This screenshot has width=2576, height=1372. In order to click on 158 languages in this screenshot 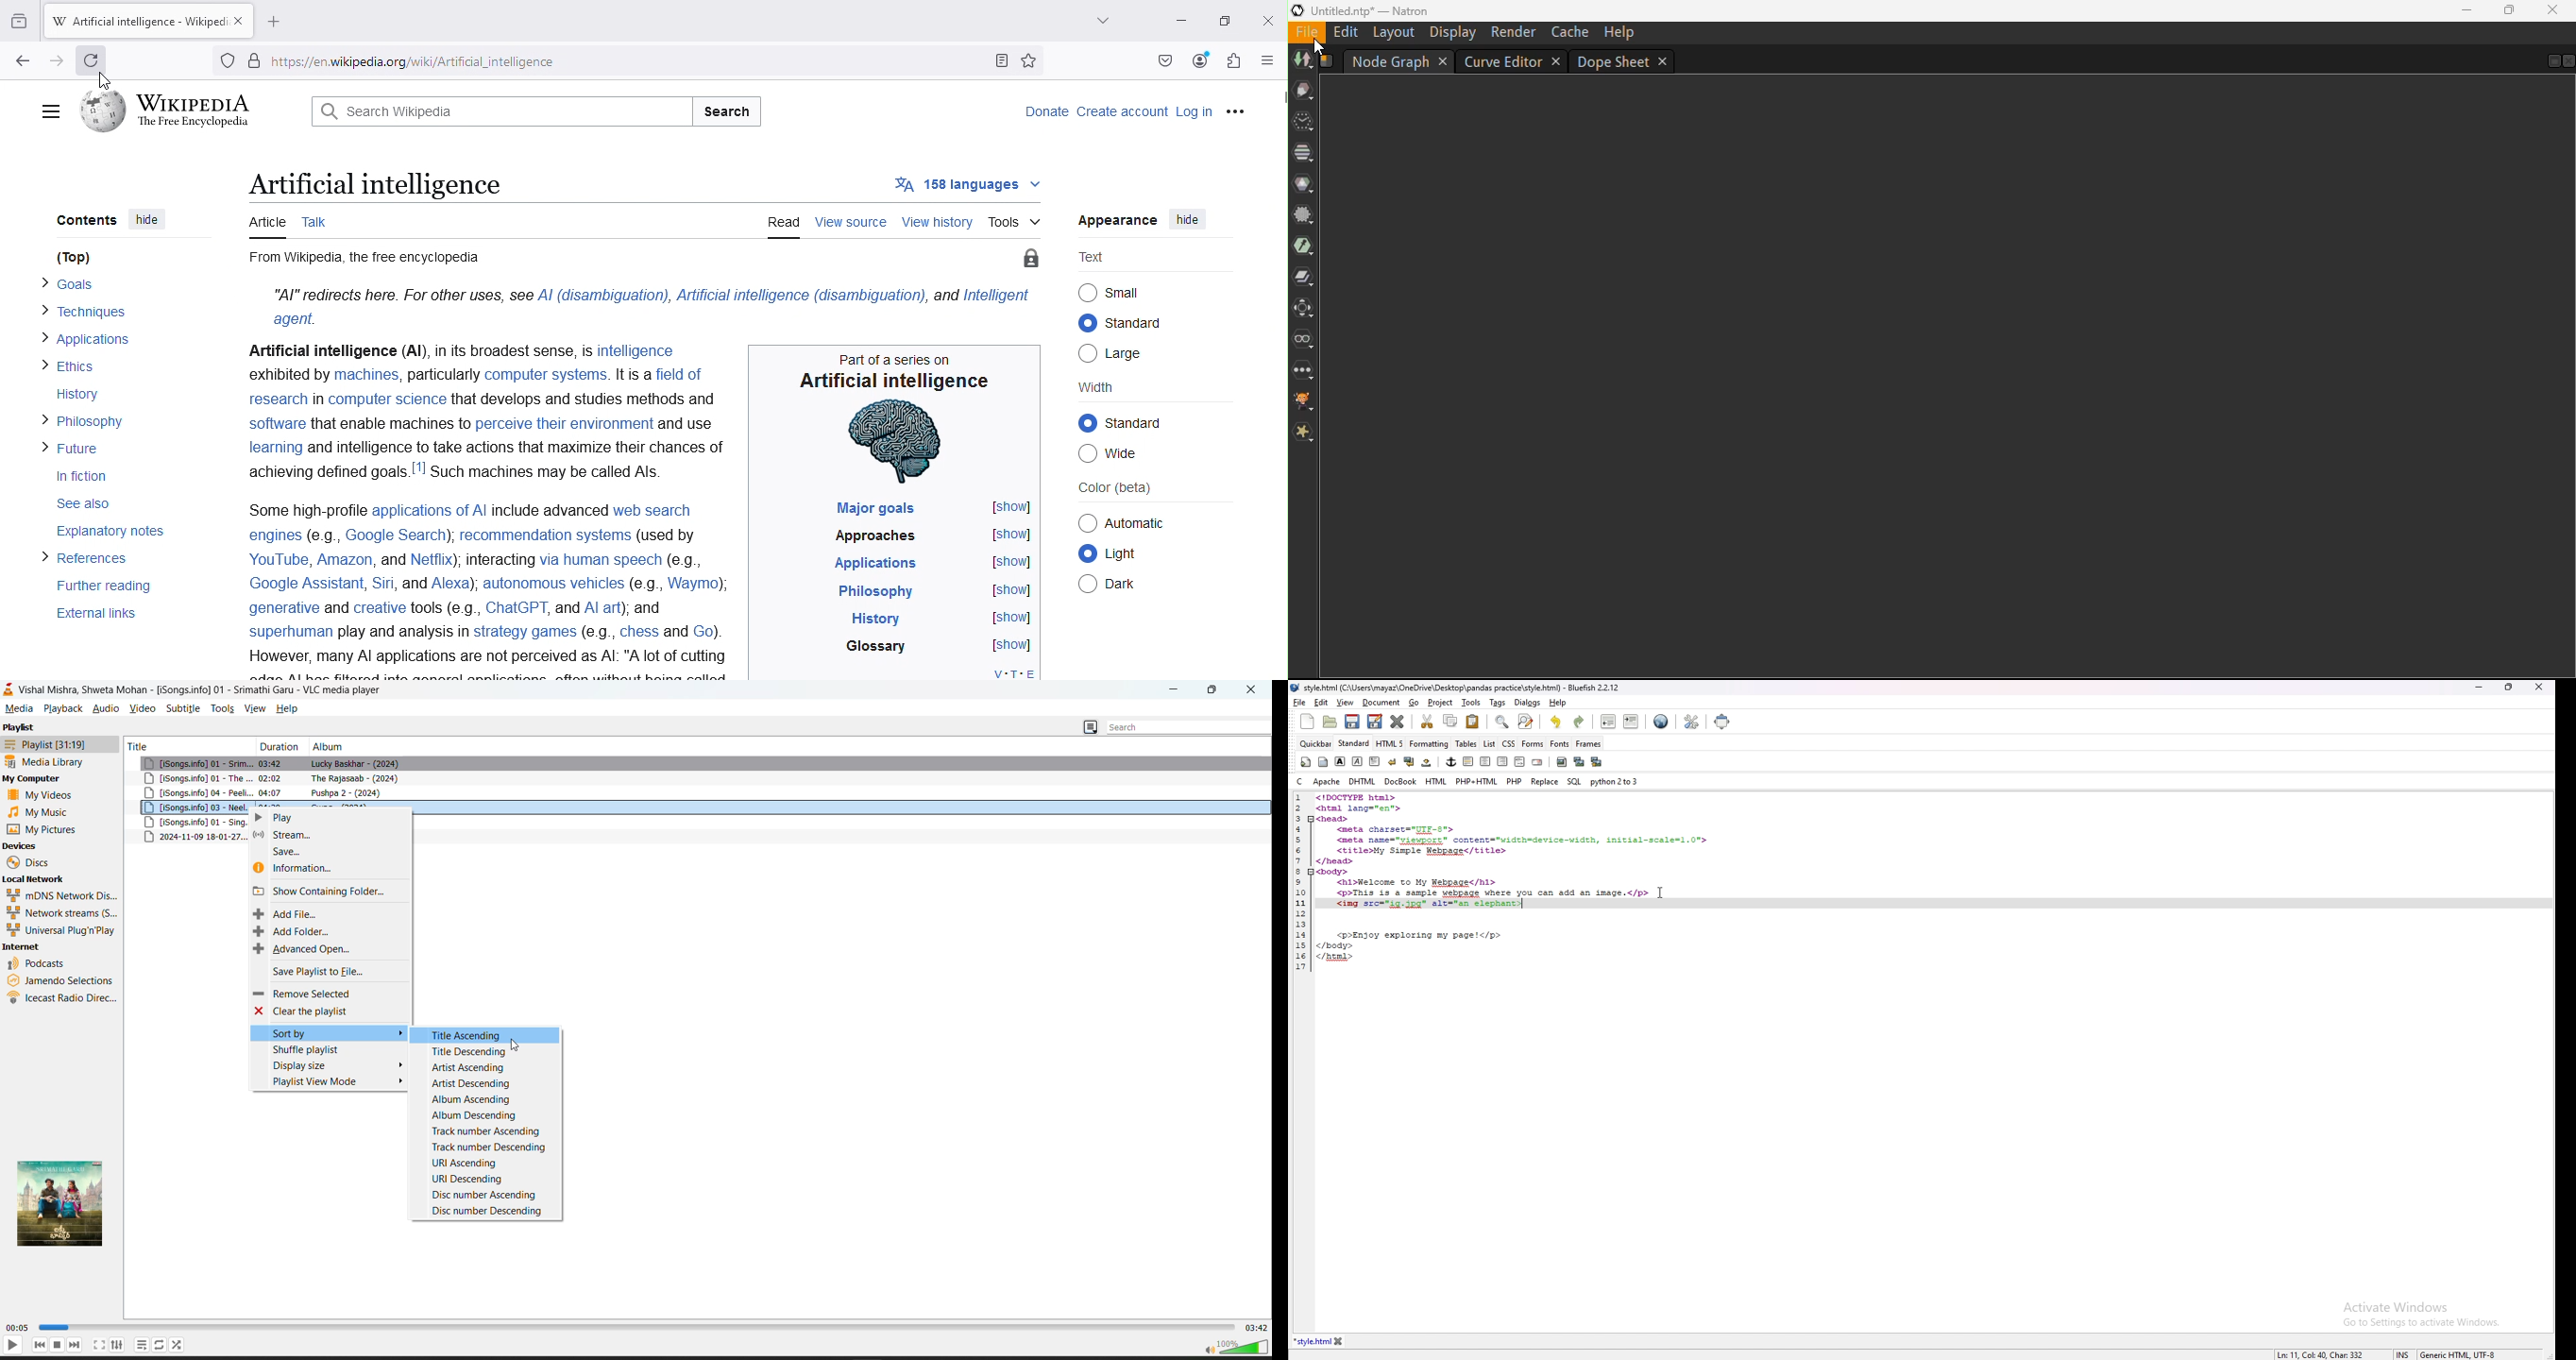, I will do `click(972, 182)`.